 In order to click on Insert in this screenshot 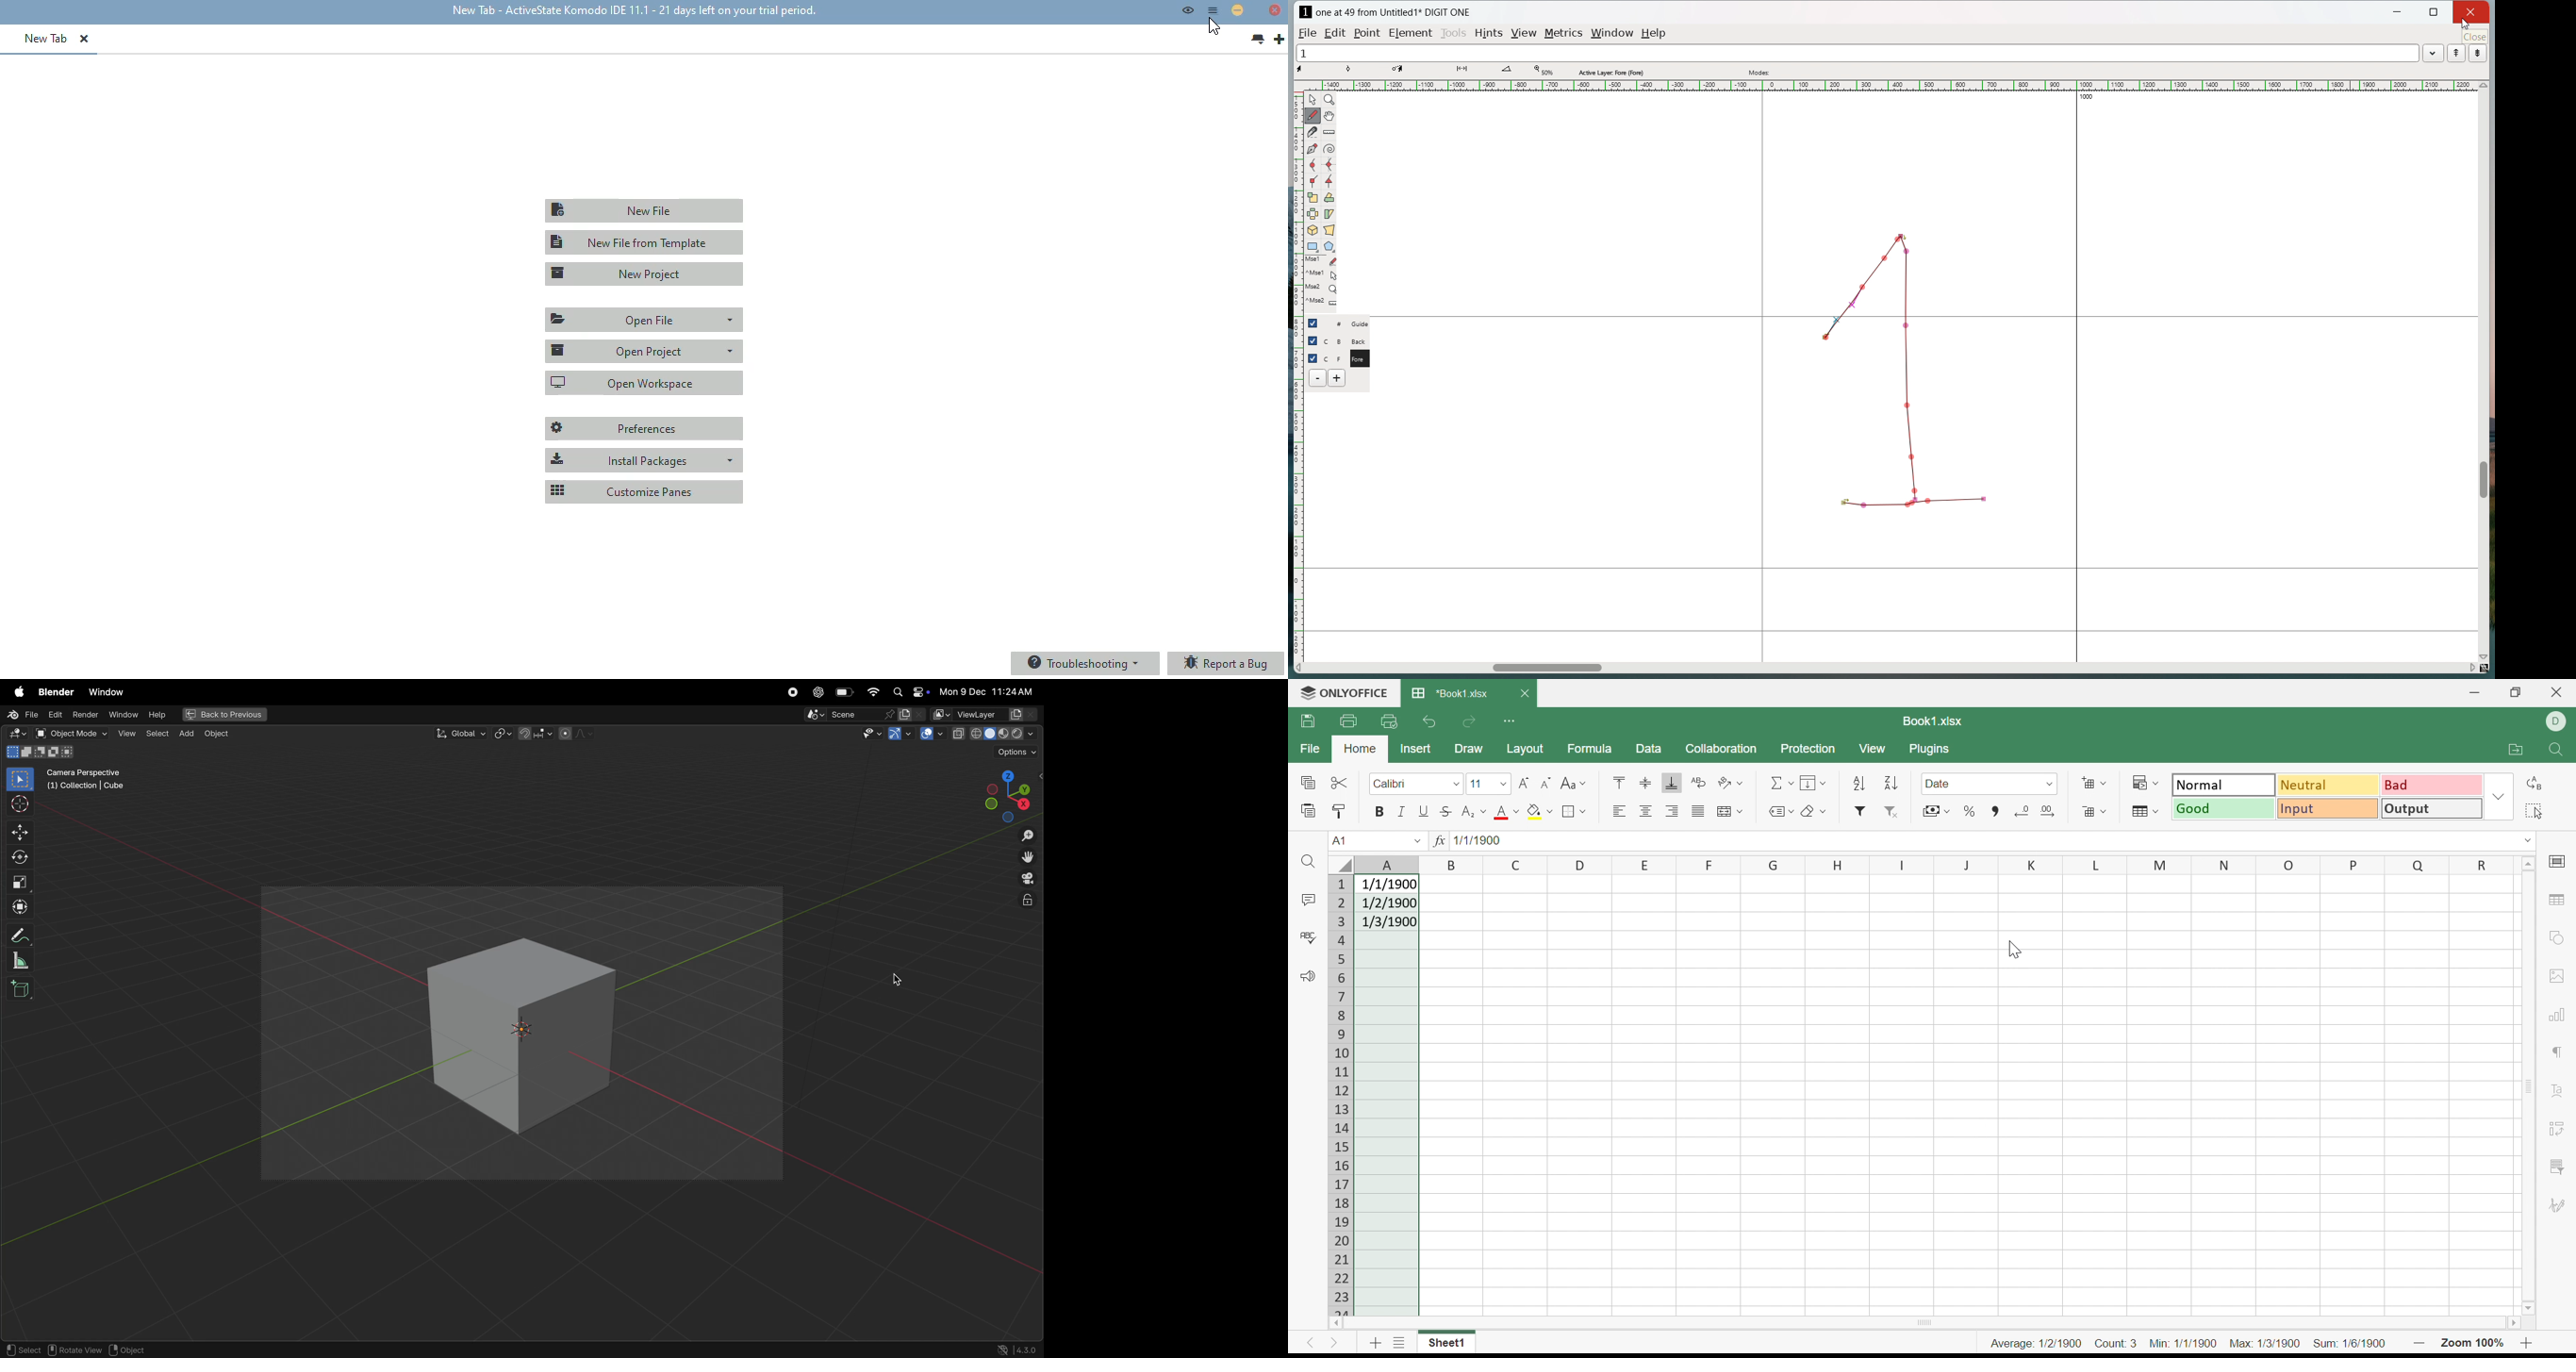, I will do `click(1415, 748)`.